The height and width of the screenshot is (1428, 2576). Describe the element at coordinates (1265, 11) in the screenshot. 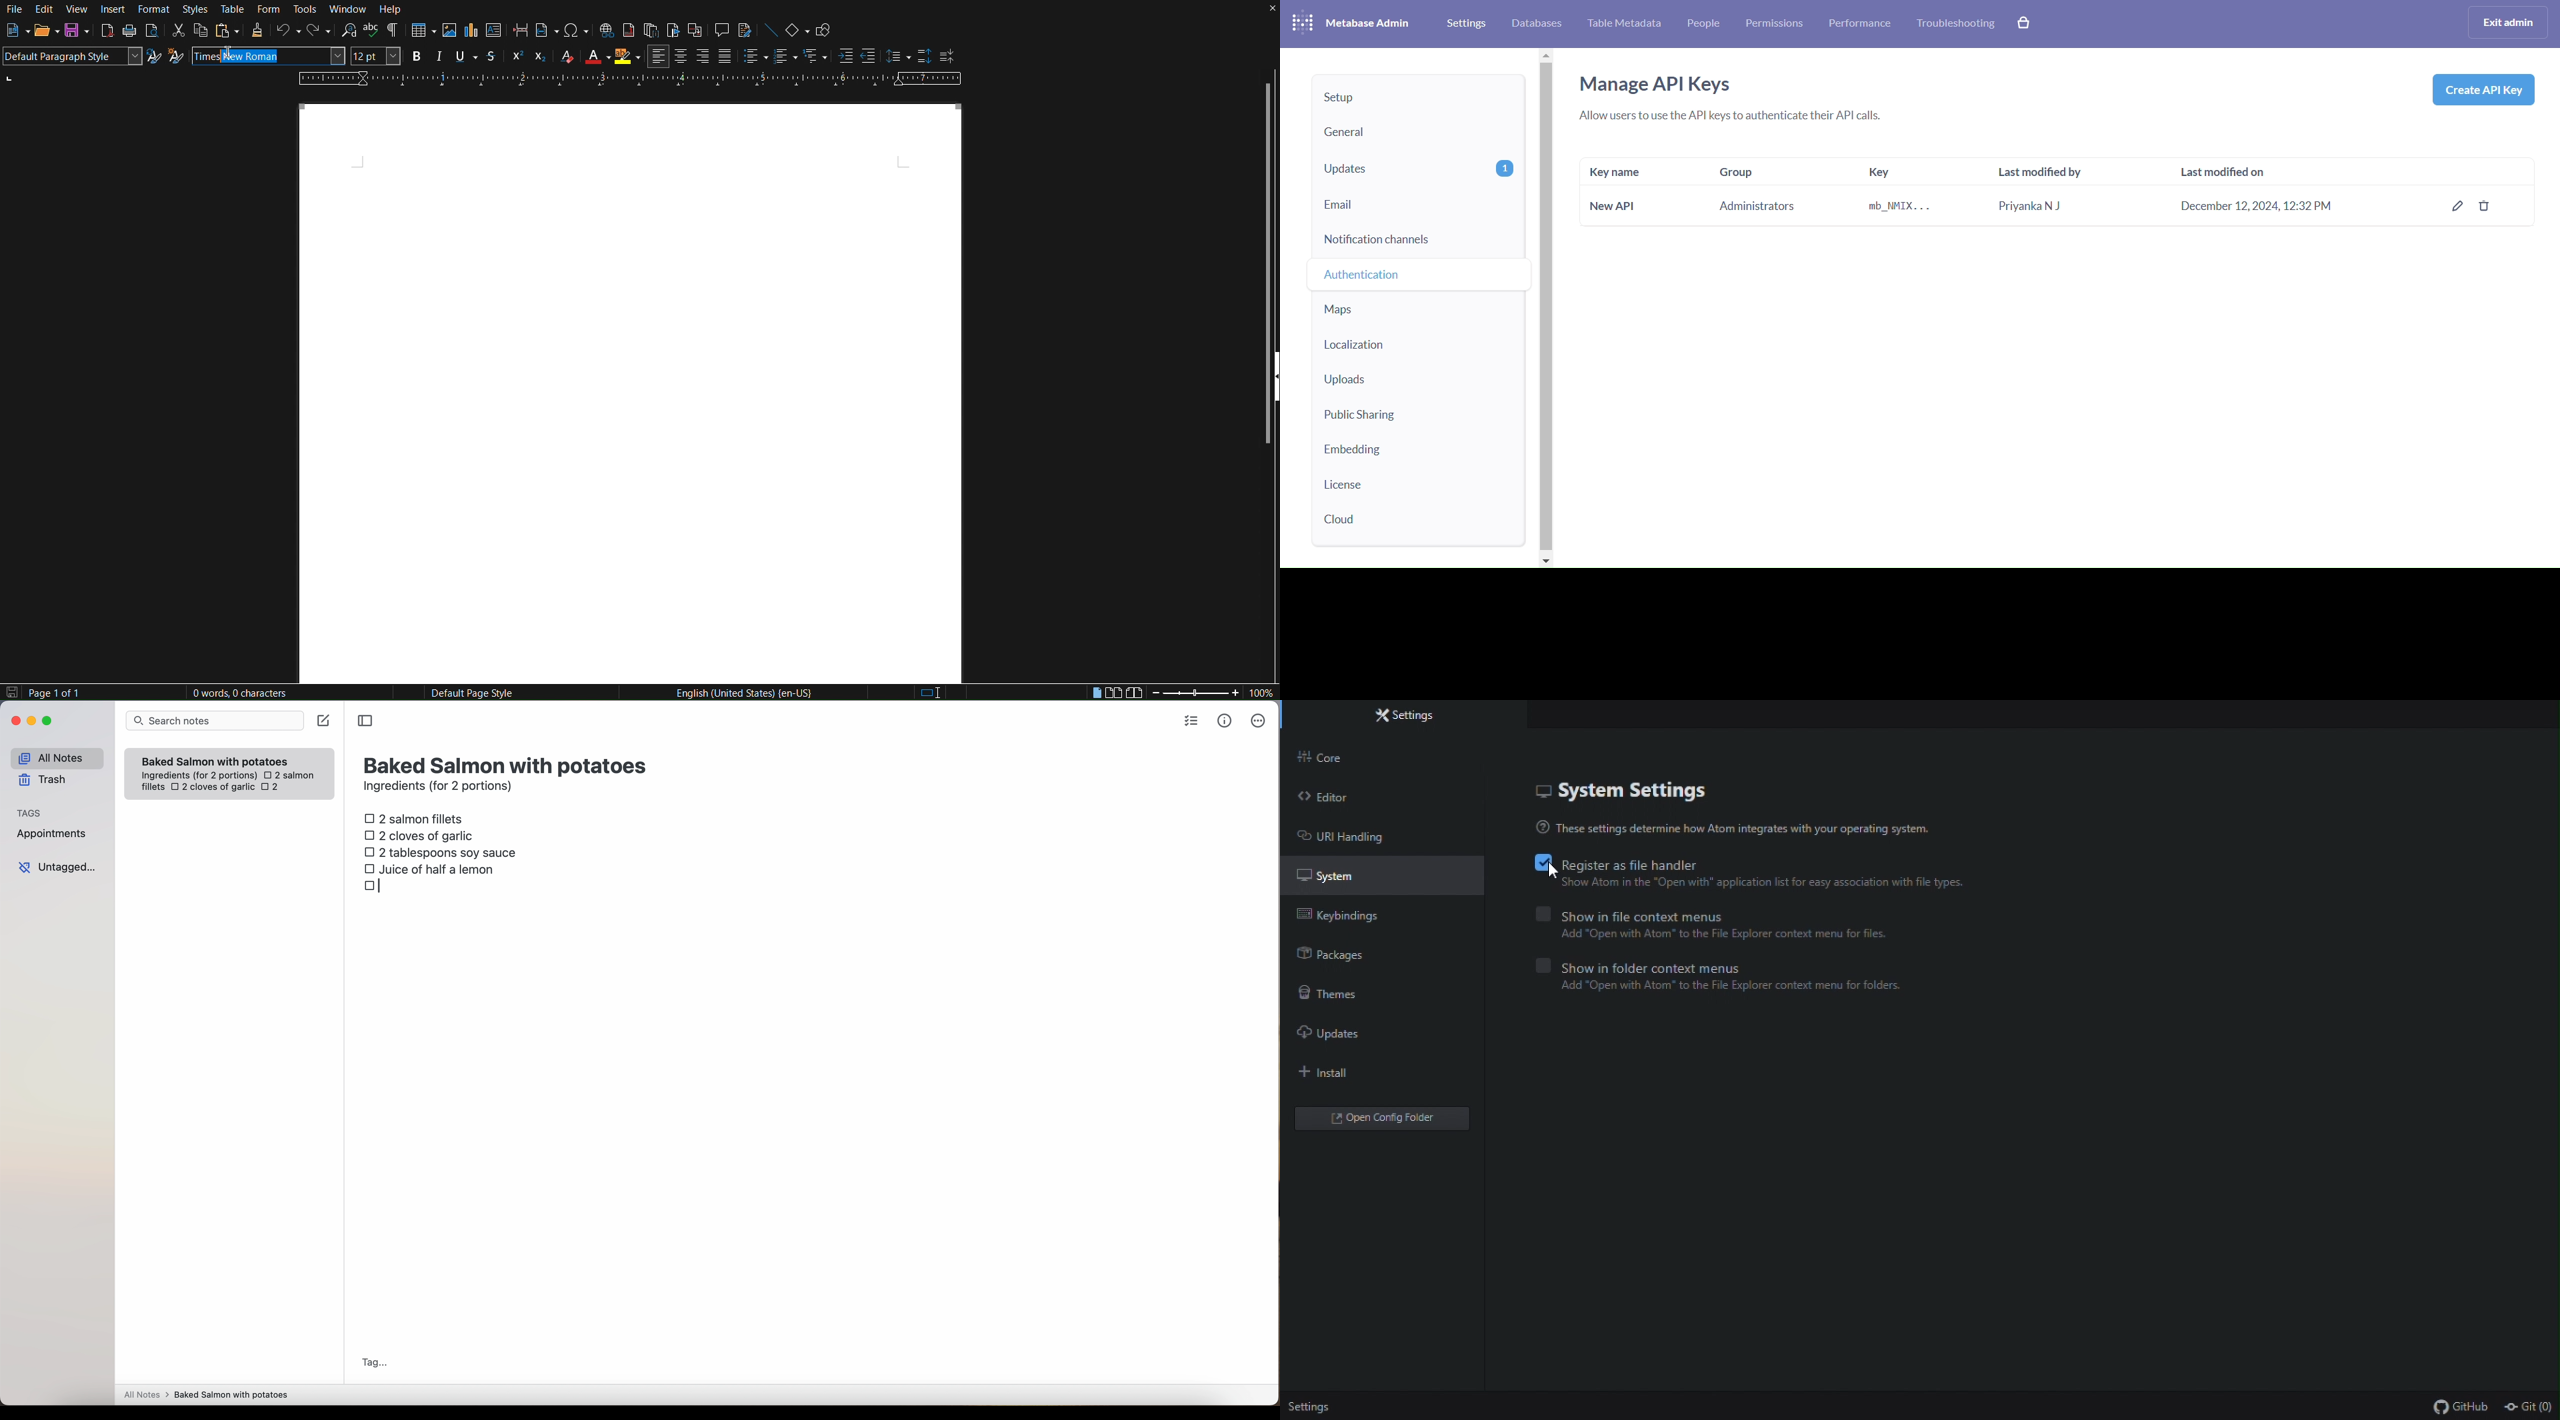

I see `Close` at that location.